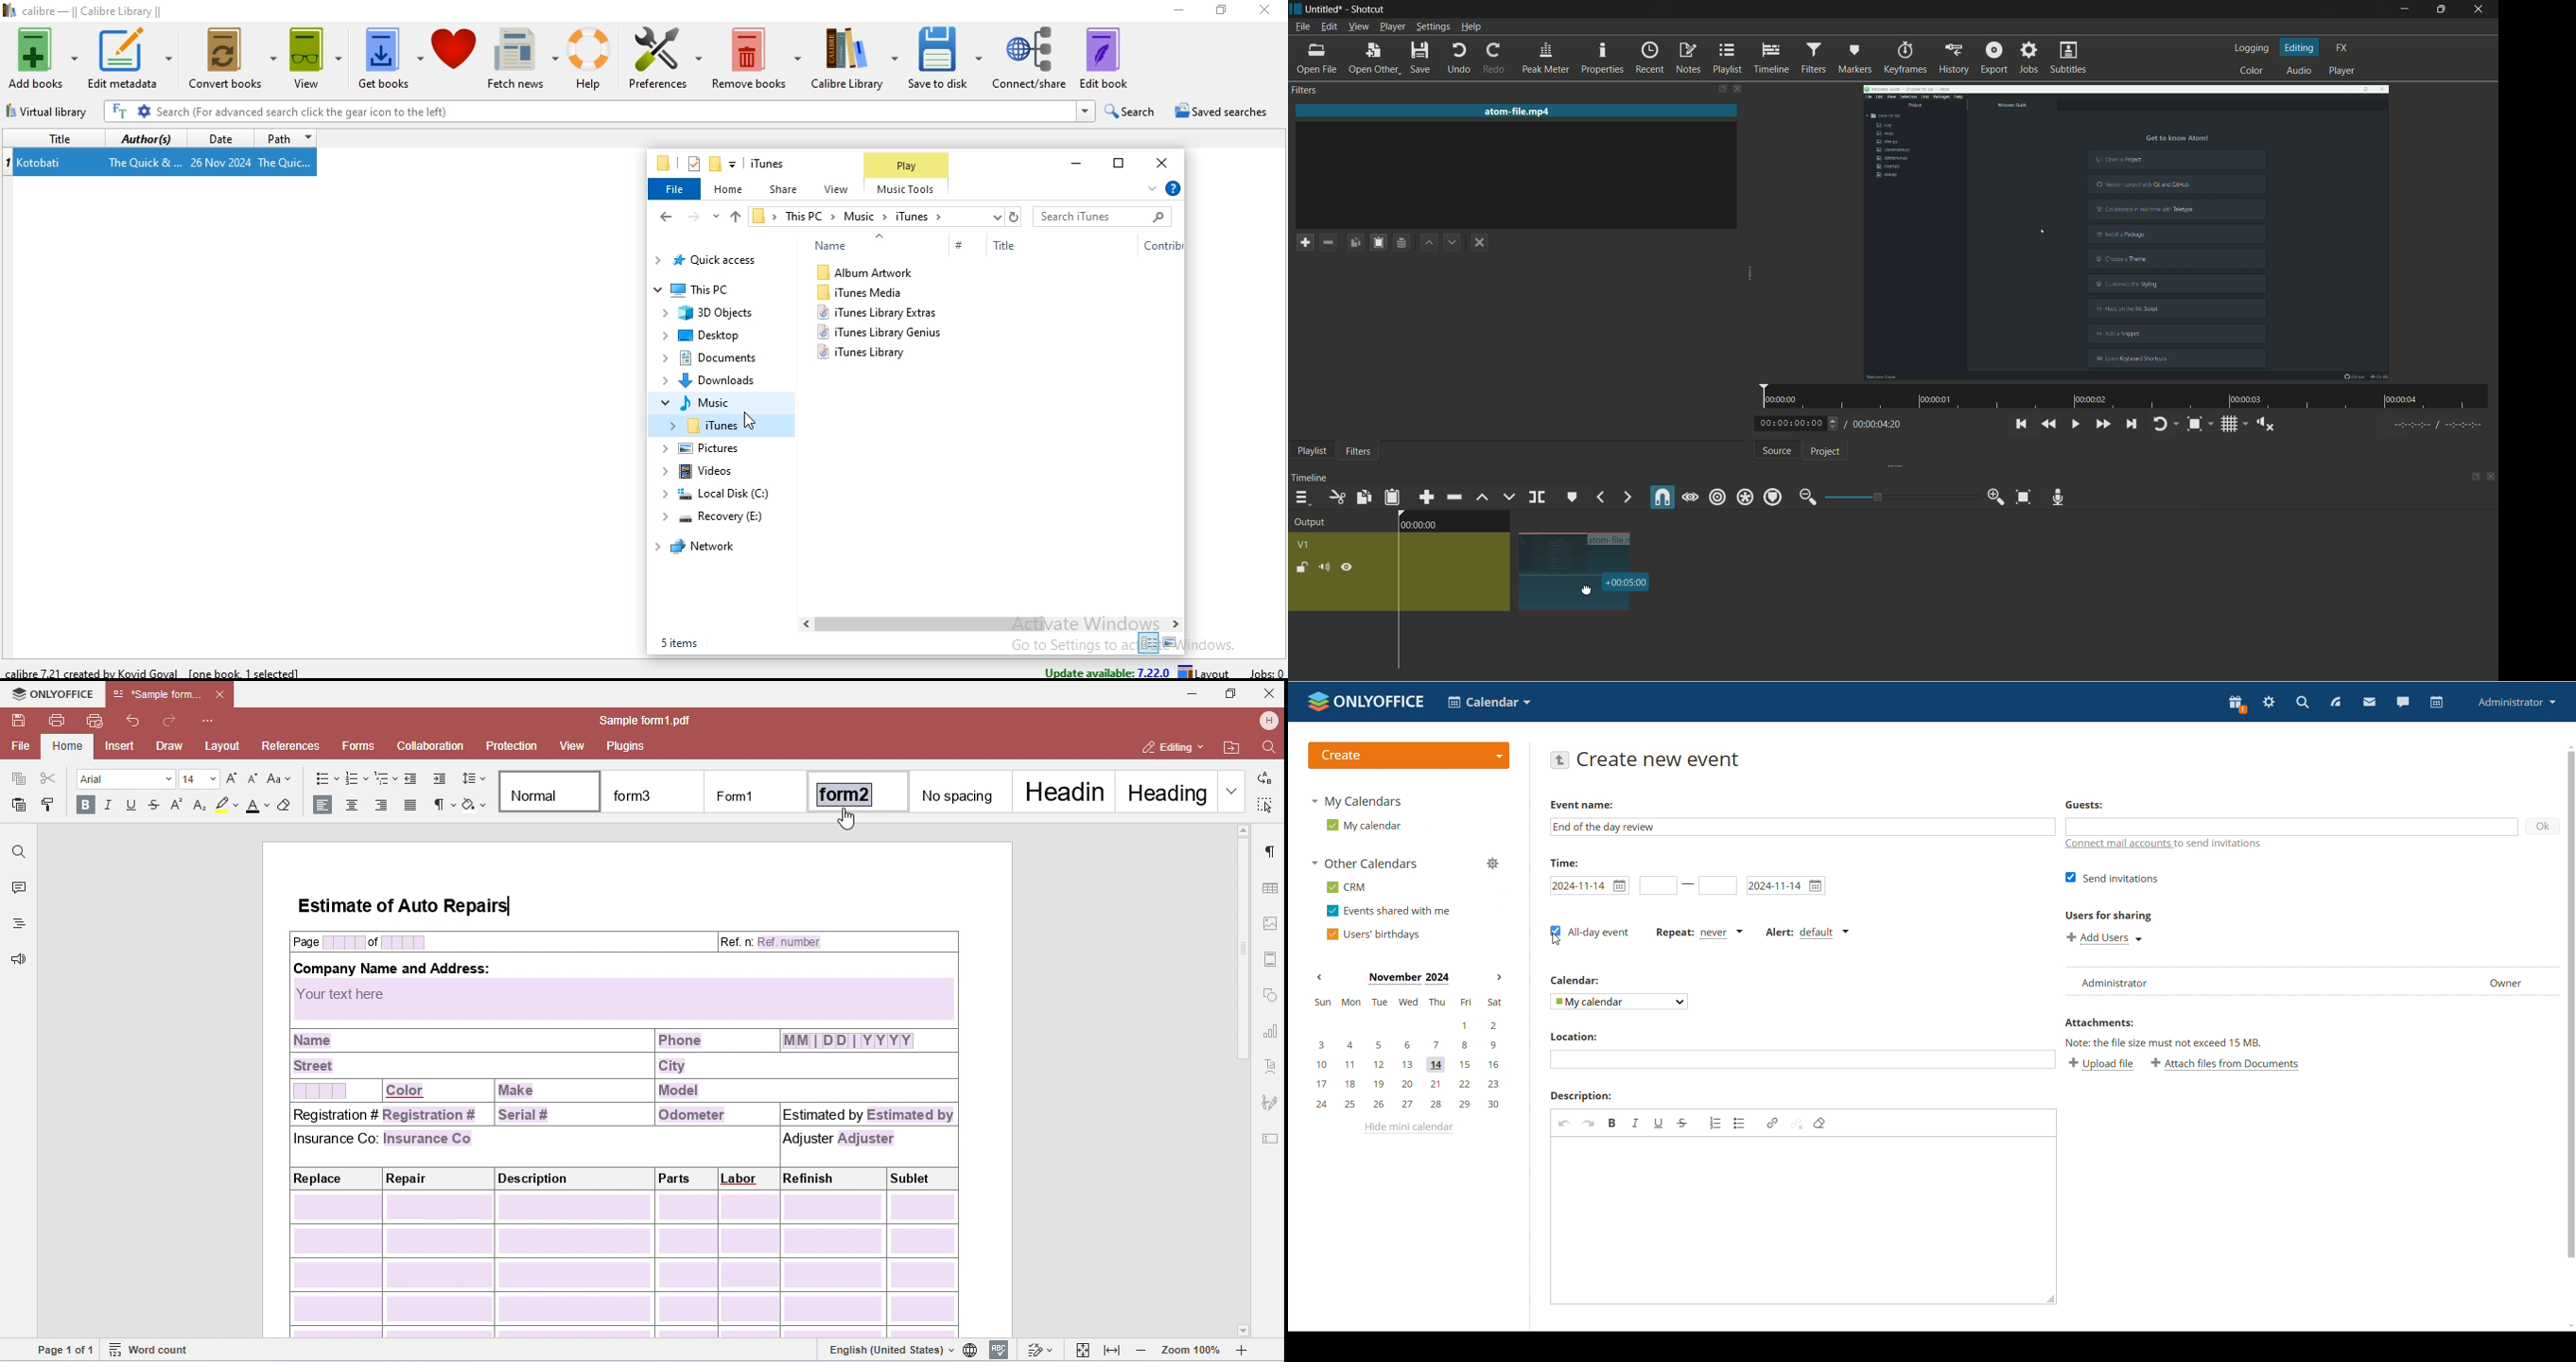  I want to click on filters, so click(1813, 57).